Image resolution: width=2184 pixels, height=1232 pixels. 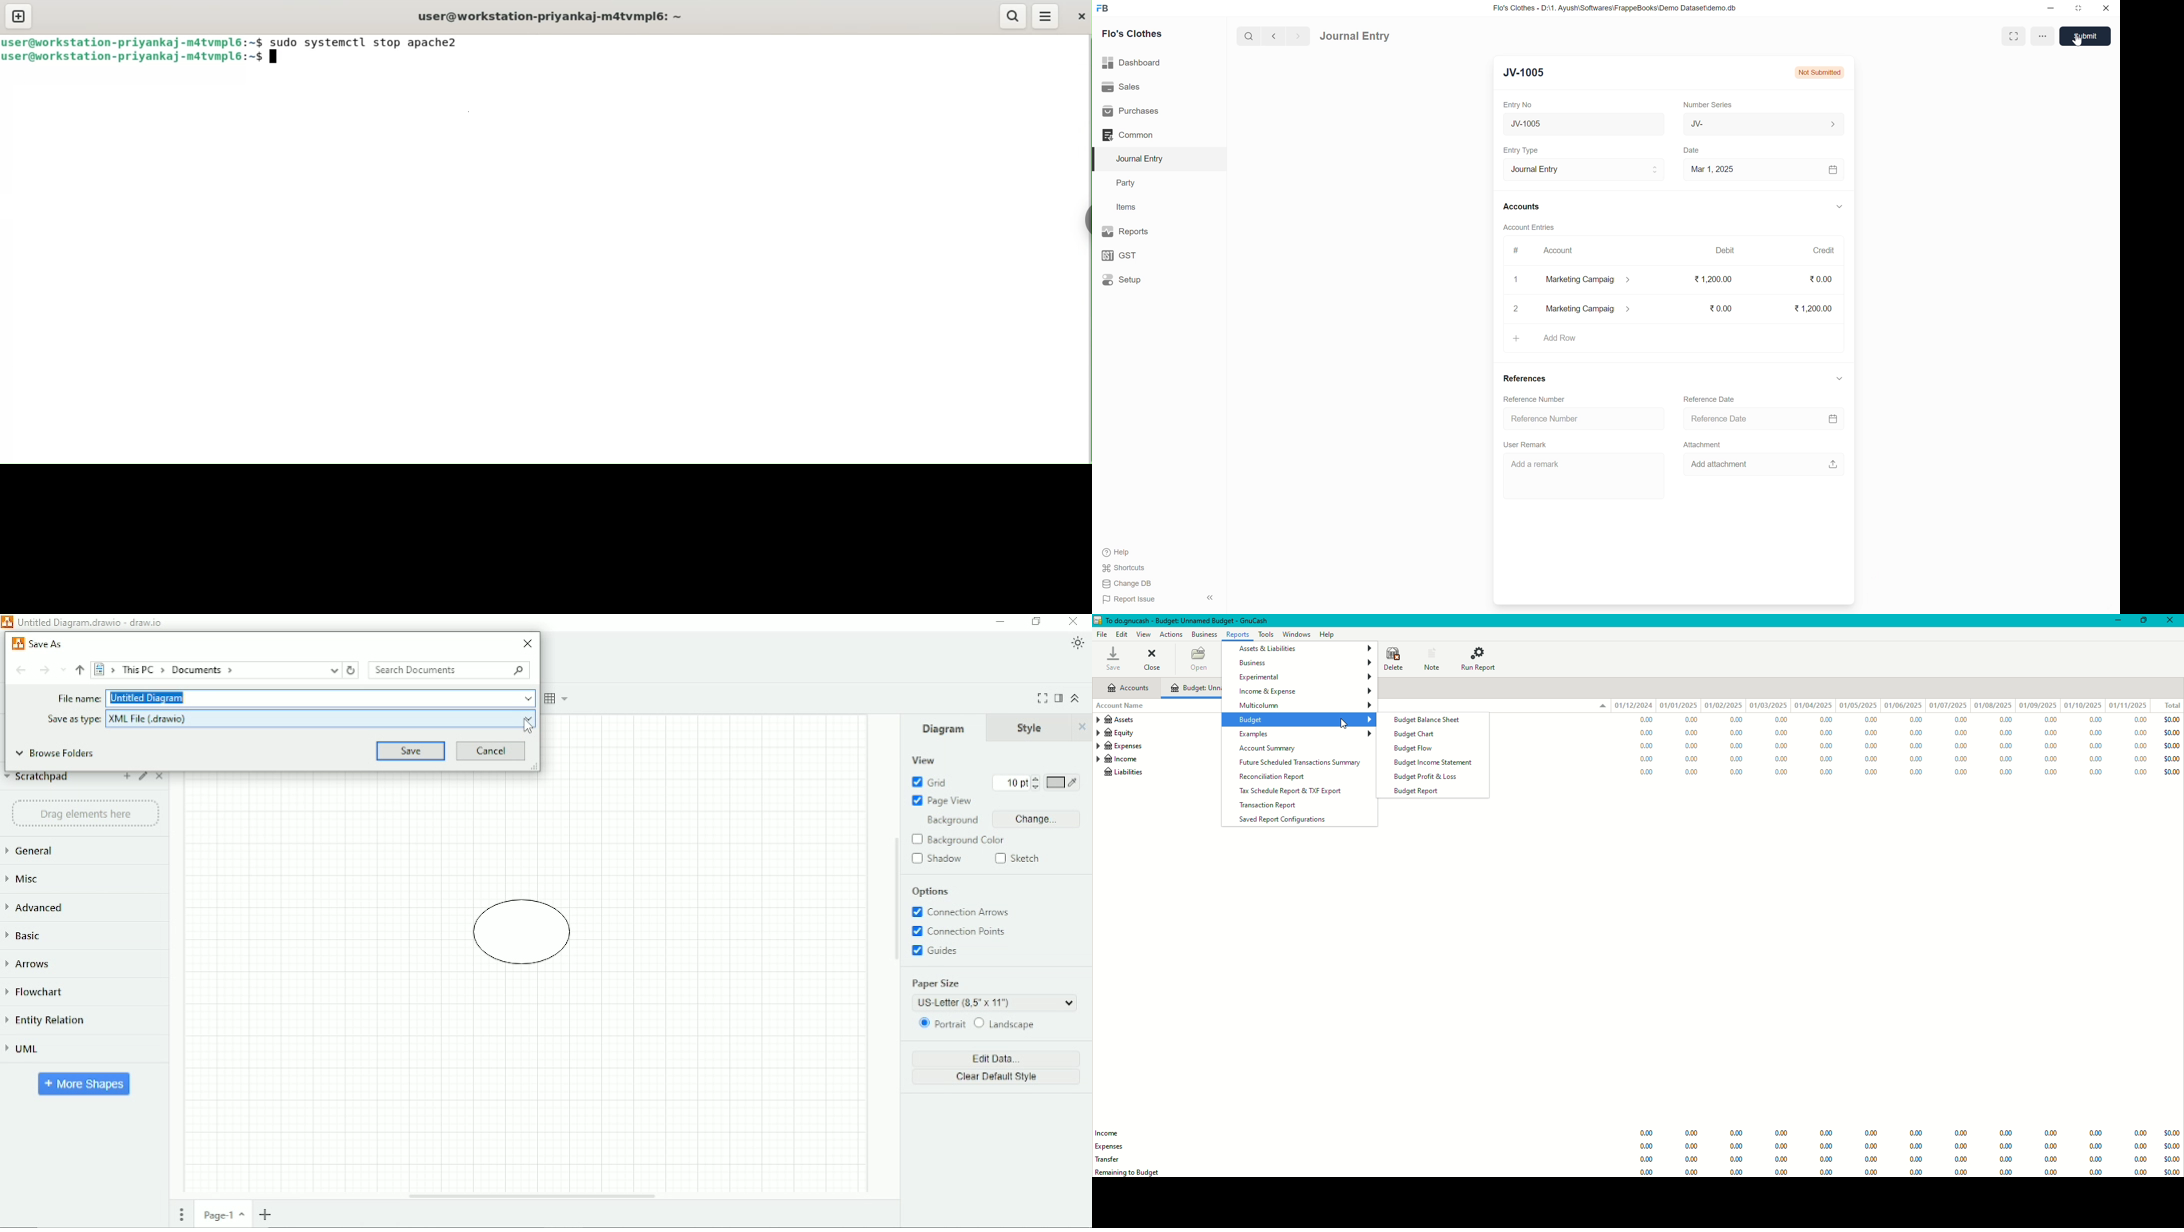 What do you see at coordinates (1775, 733) in the screenshot?
I see `0.00` at bounding box center [1775, 733].